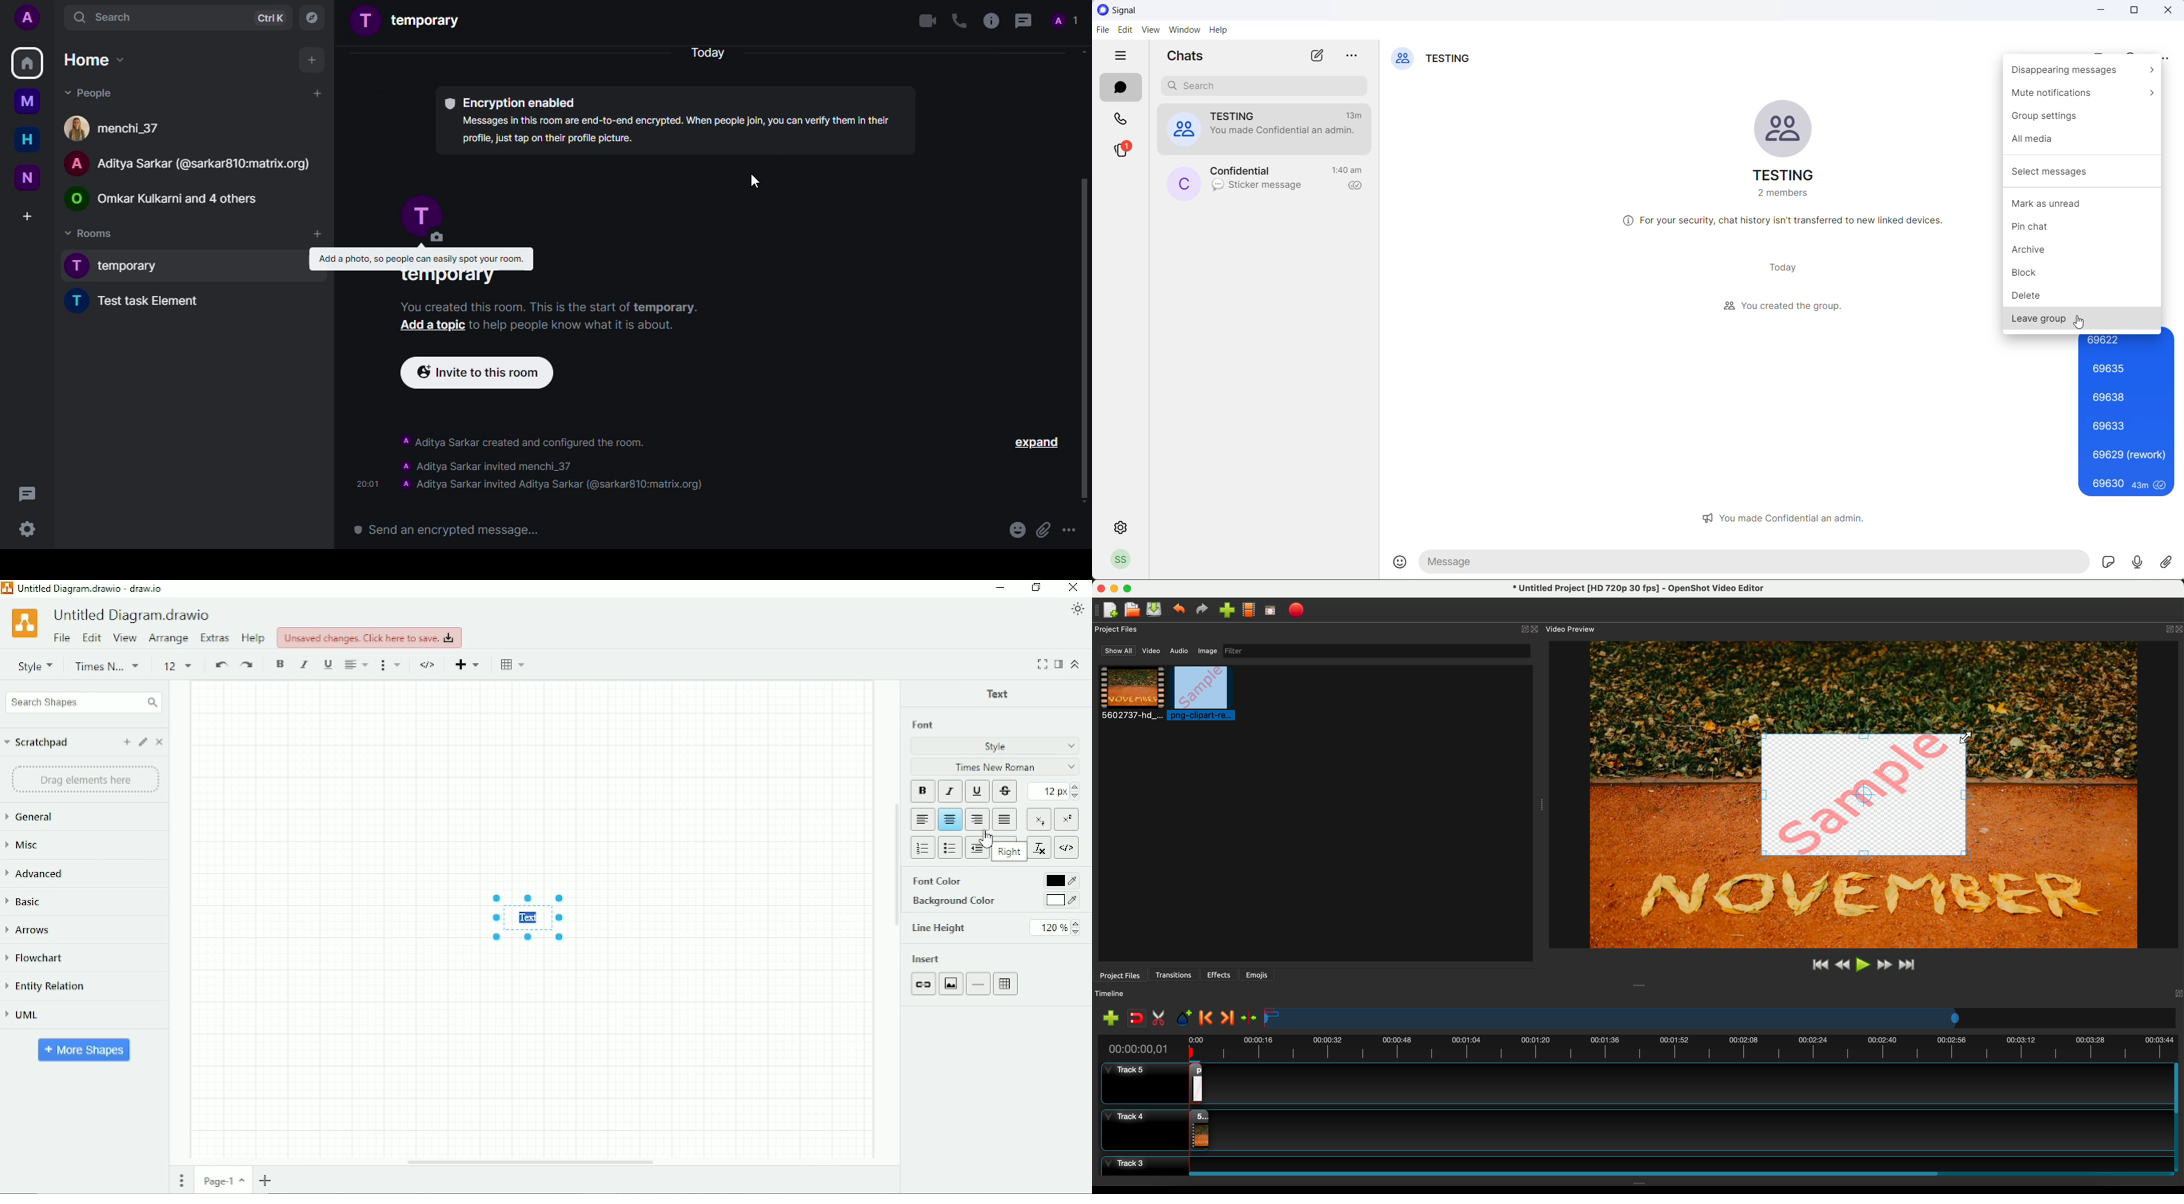 The width and height of the screenshot is (2184, 1204). Describe the element at coordinates (369, 637) in the screenshot. I see `Unsaved changes. Click here to save.  ` at that location.